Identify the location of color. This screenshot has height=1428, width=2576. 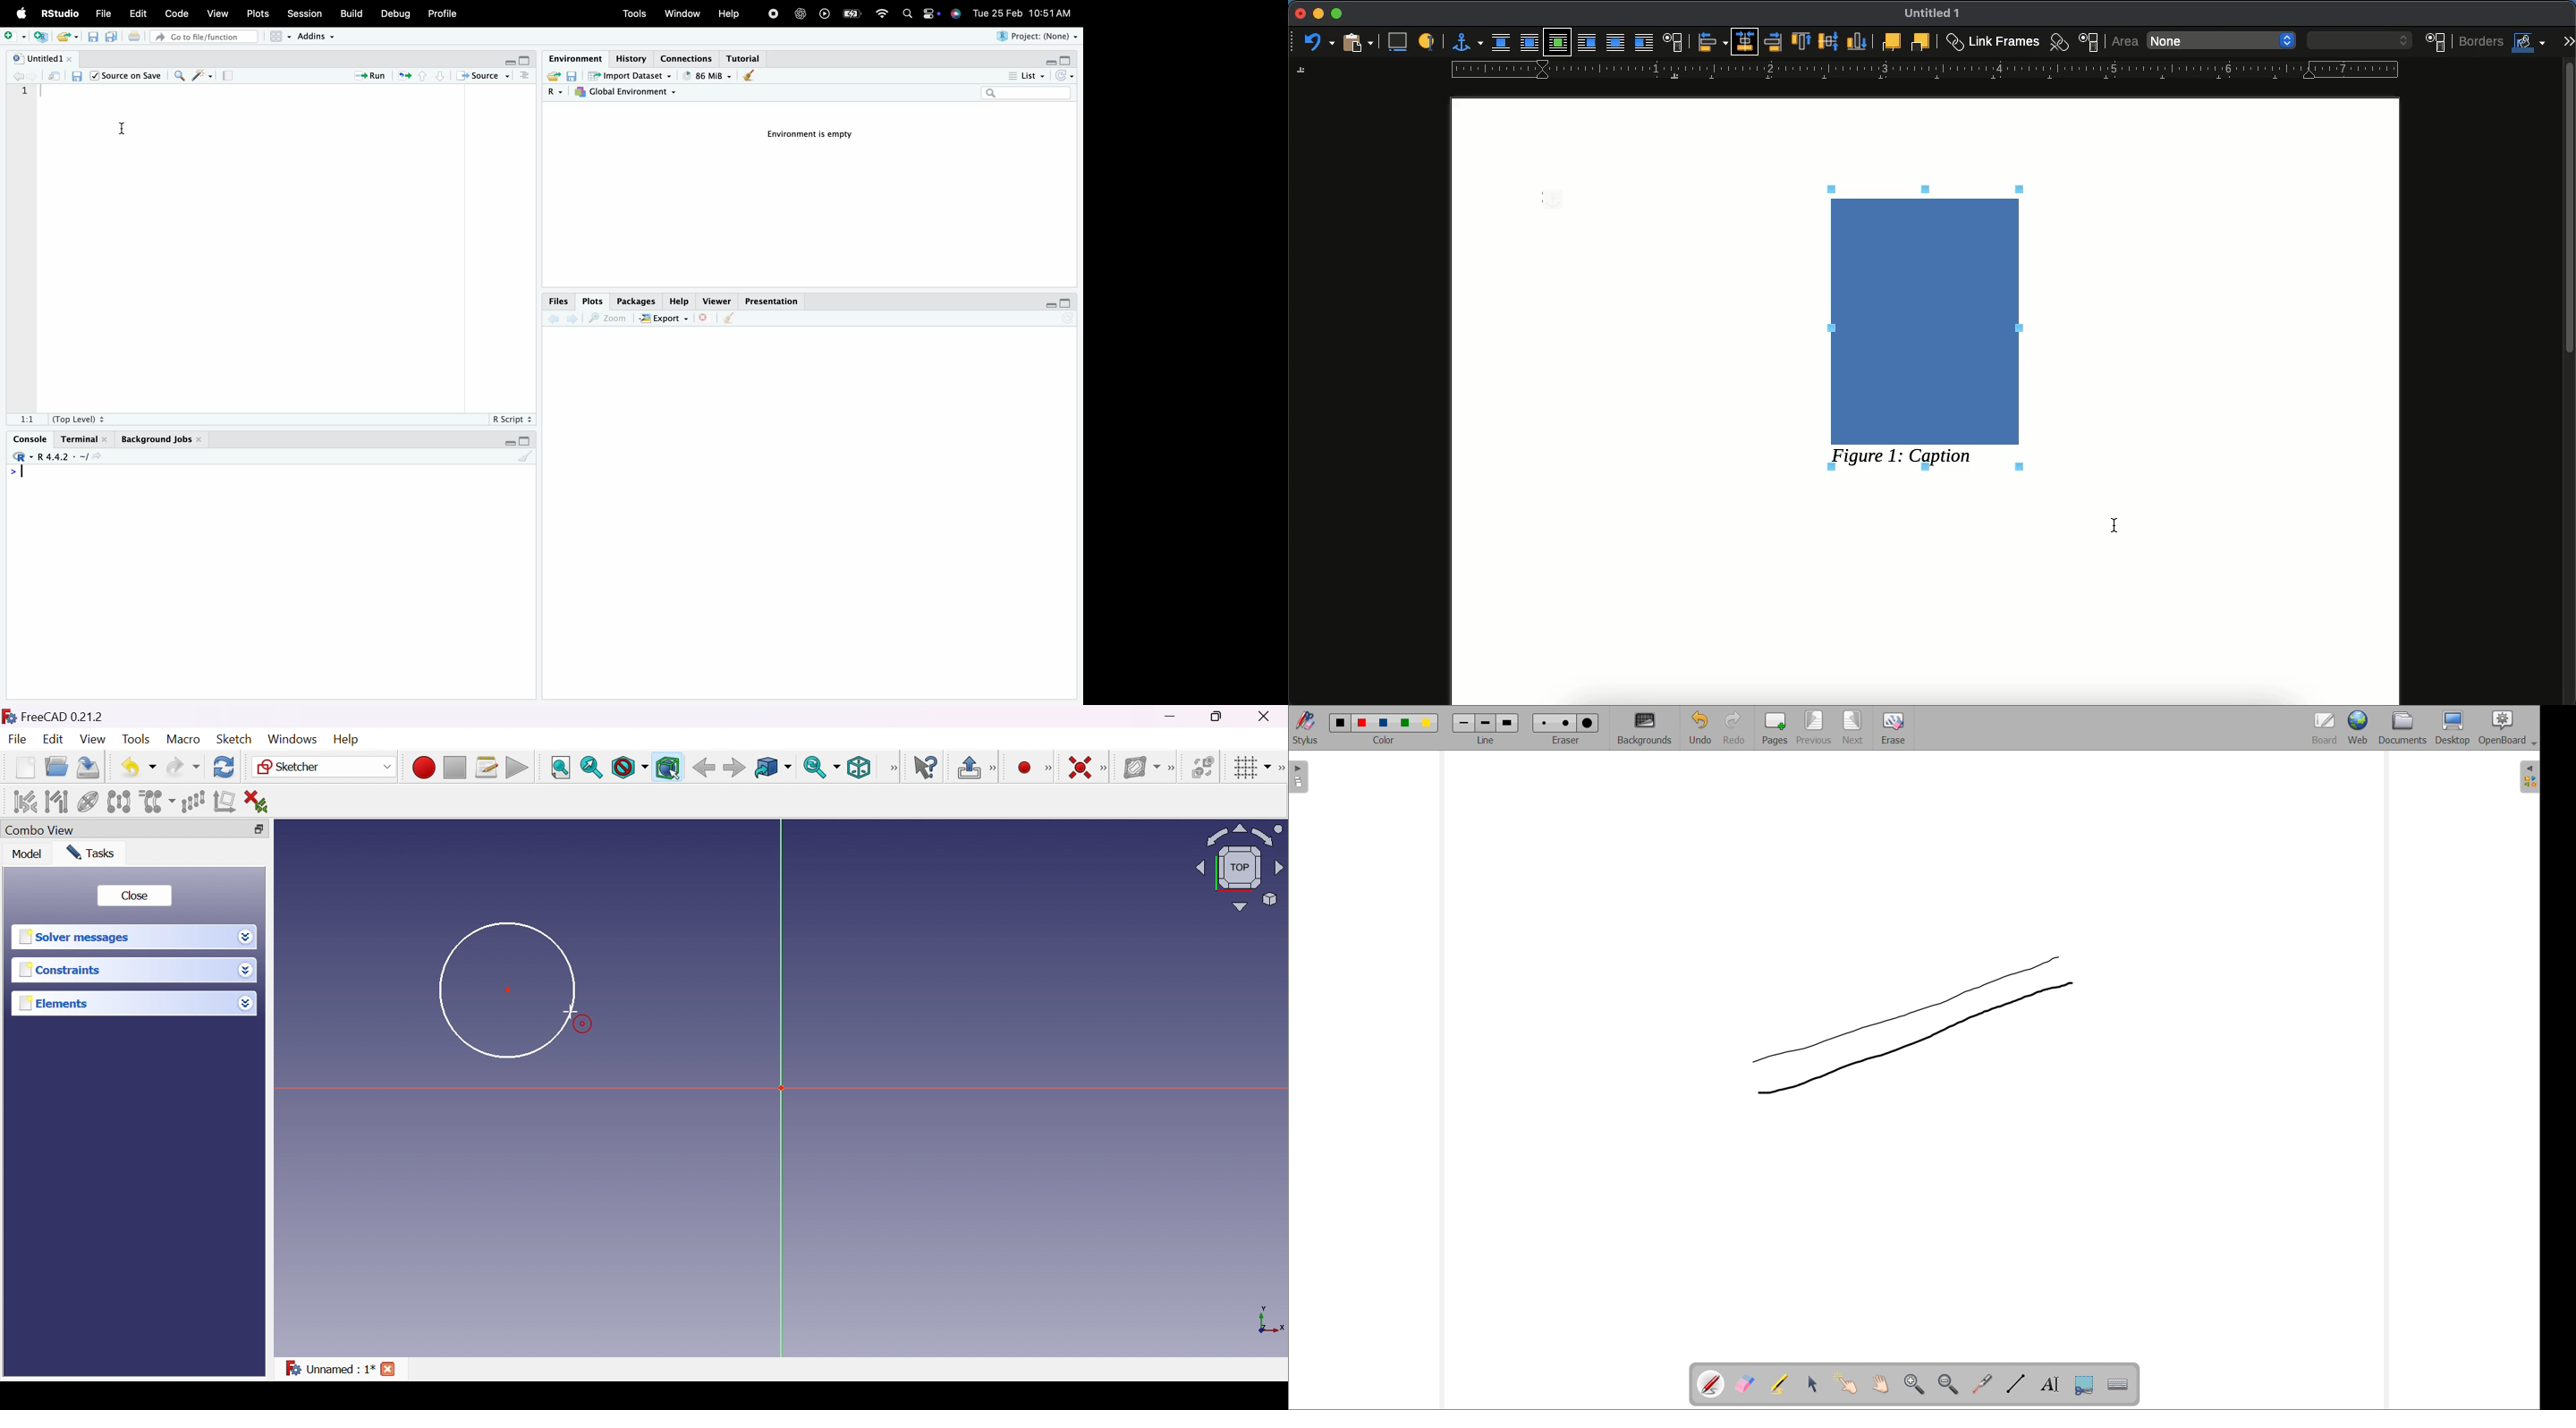
(1386, 723).